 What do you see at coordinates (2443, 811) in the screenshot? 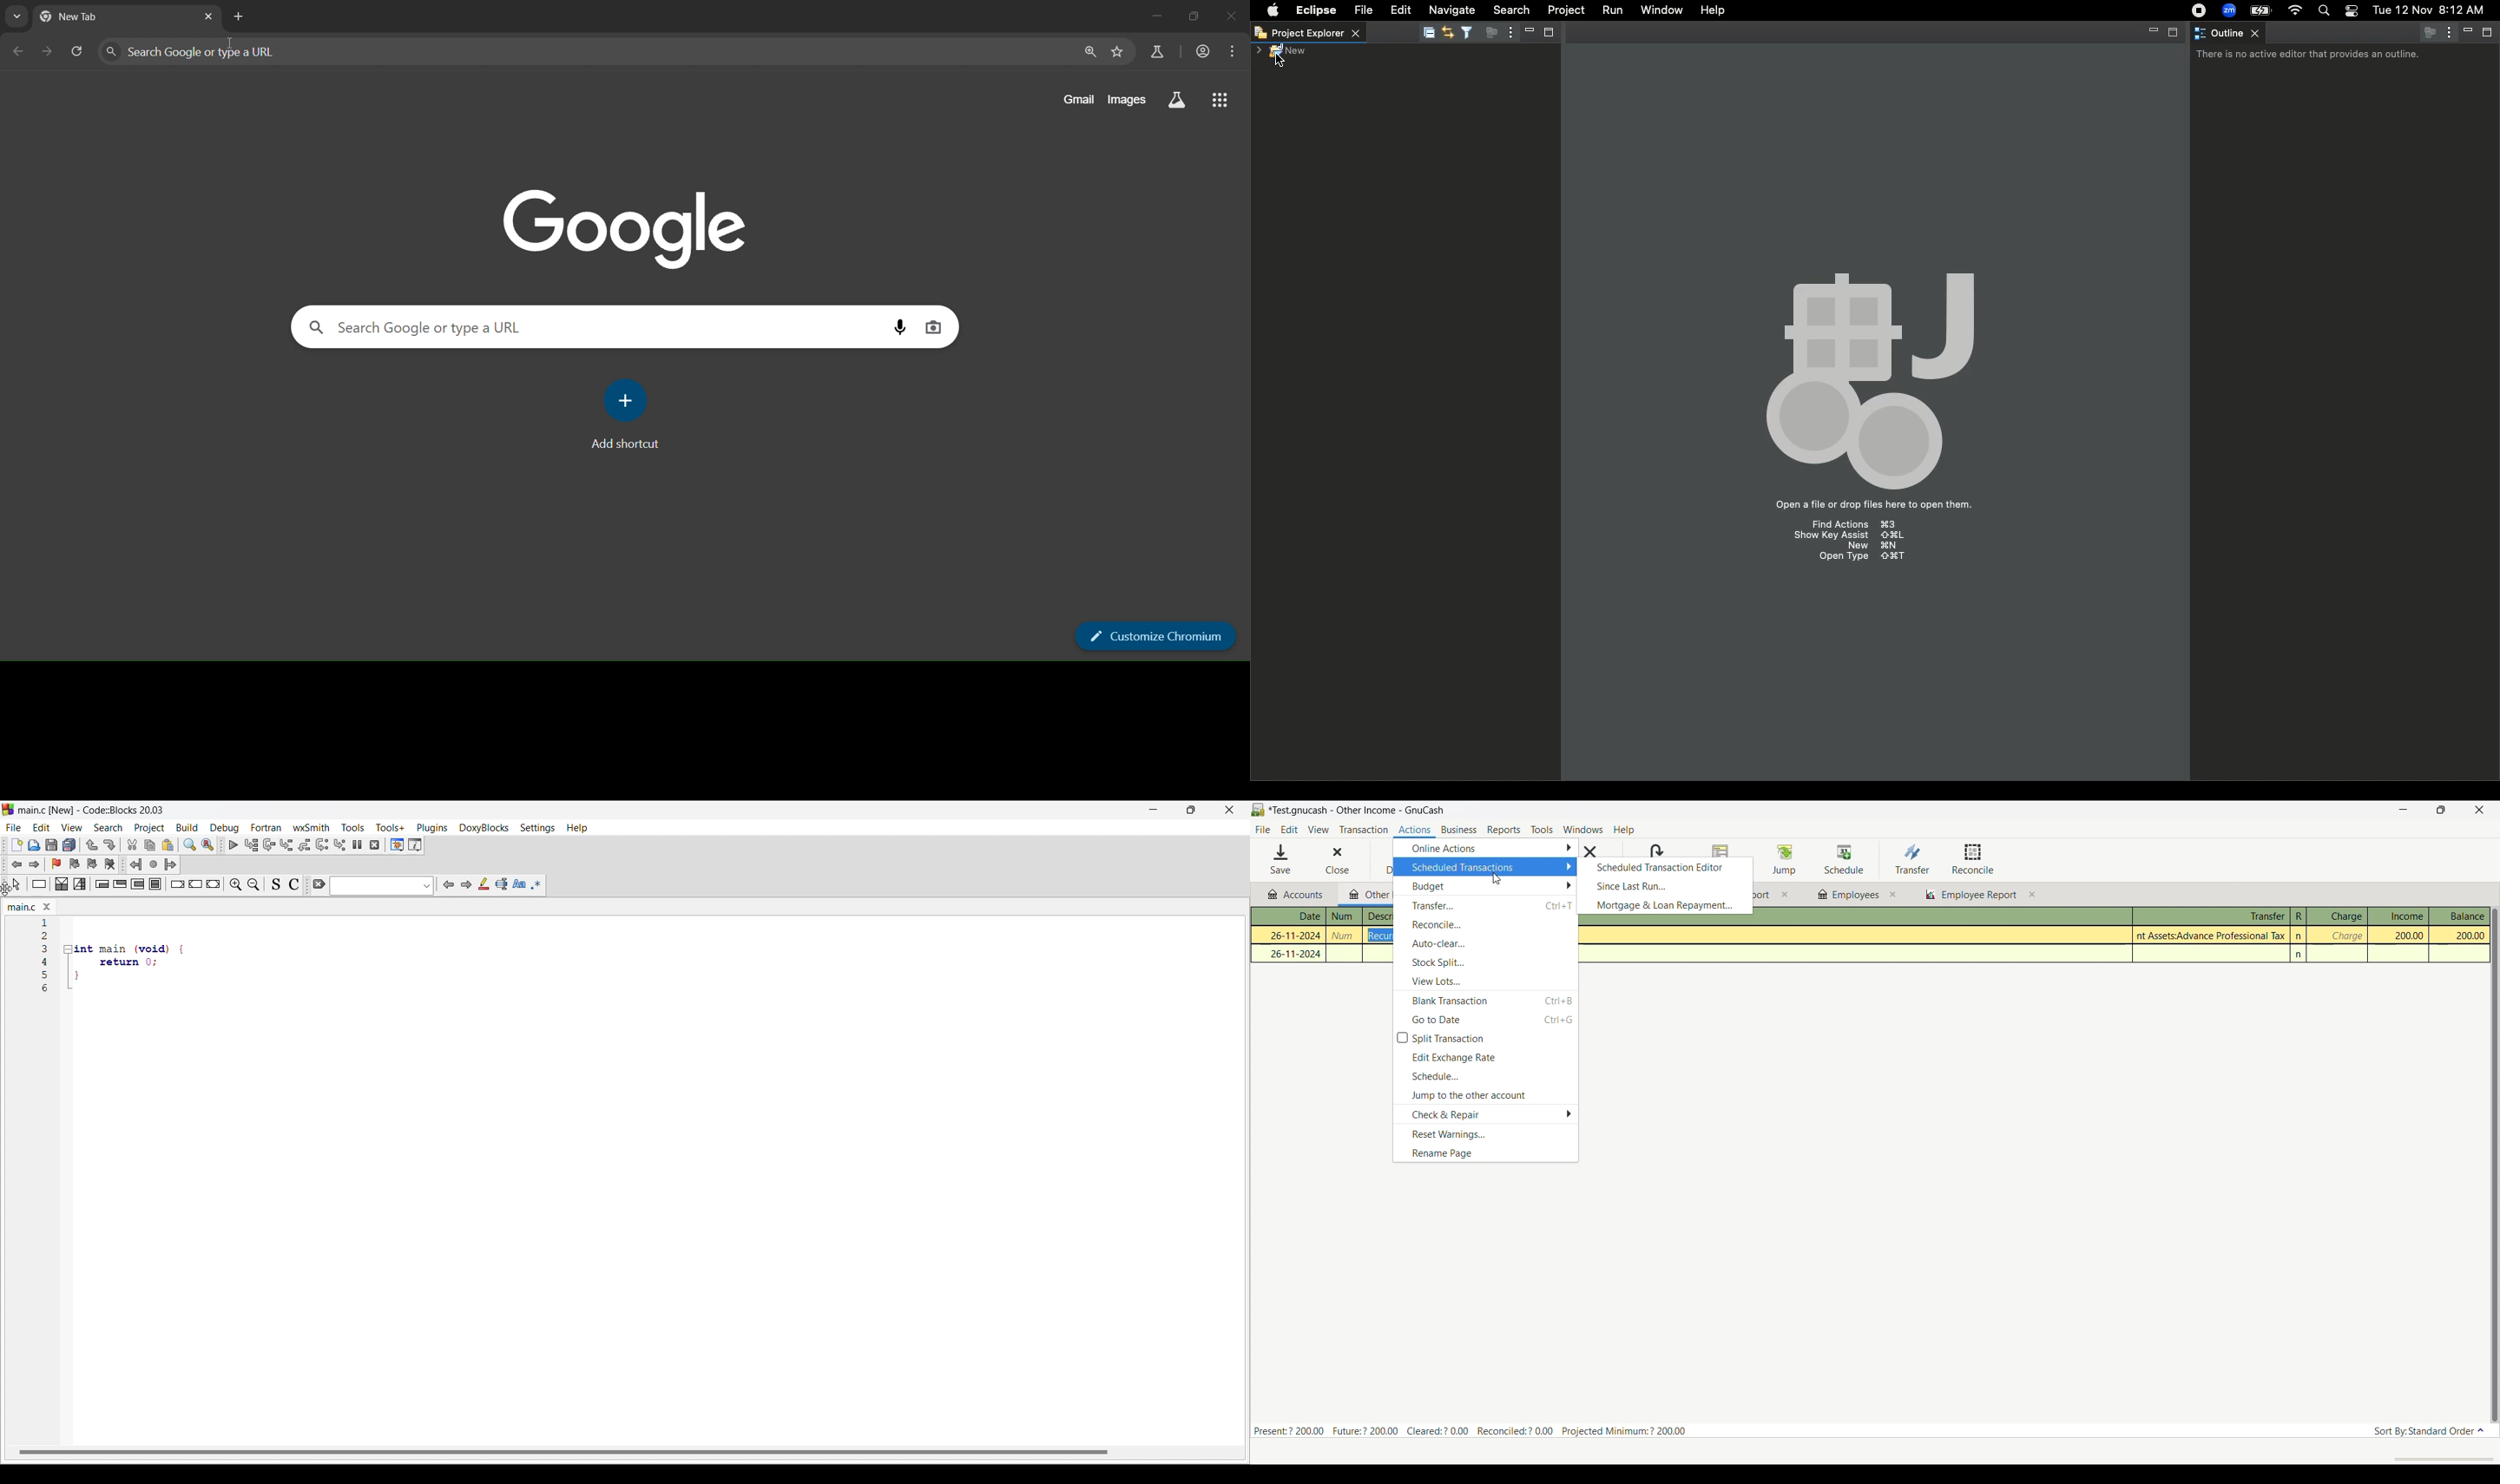
I see `Show interface in a smaller tab` at bounding box center [2443, 811].